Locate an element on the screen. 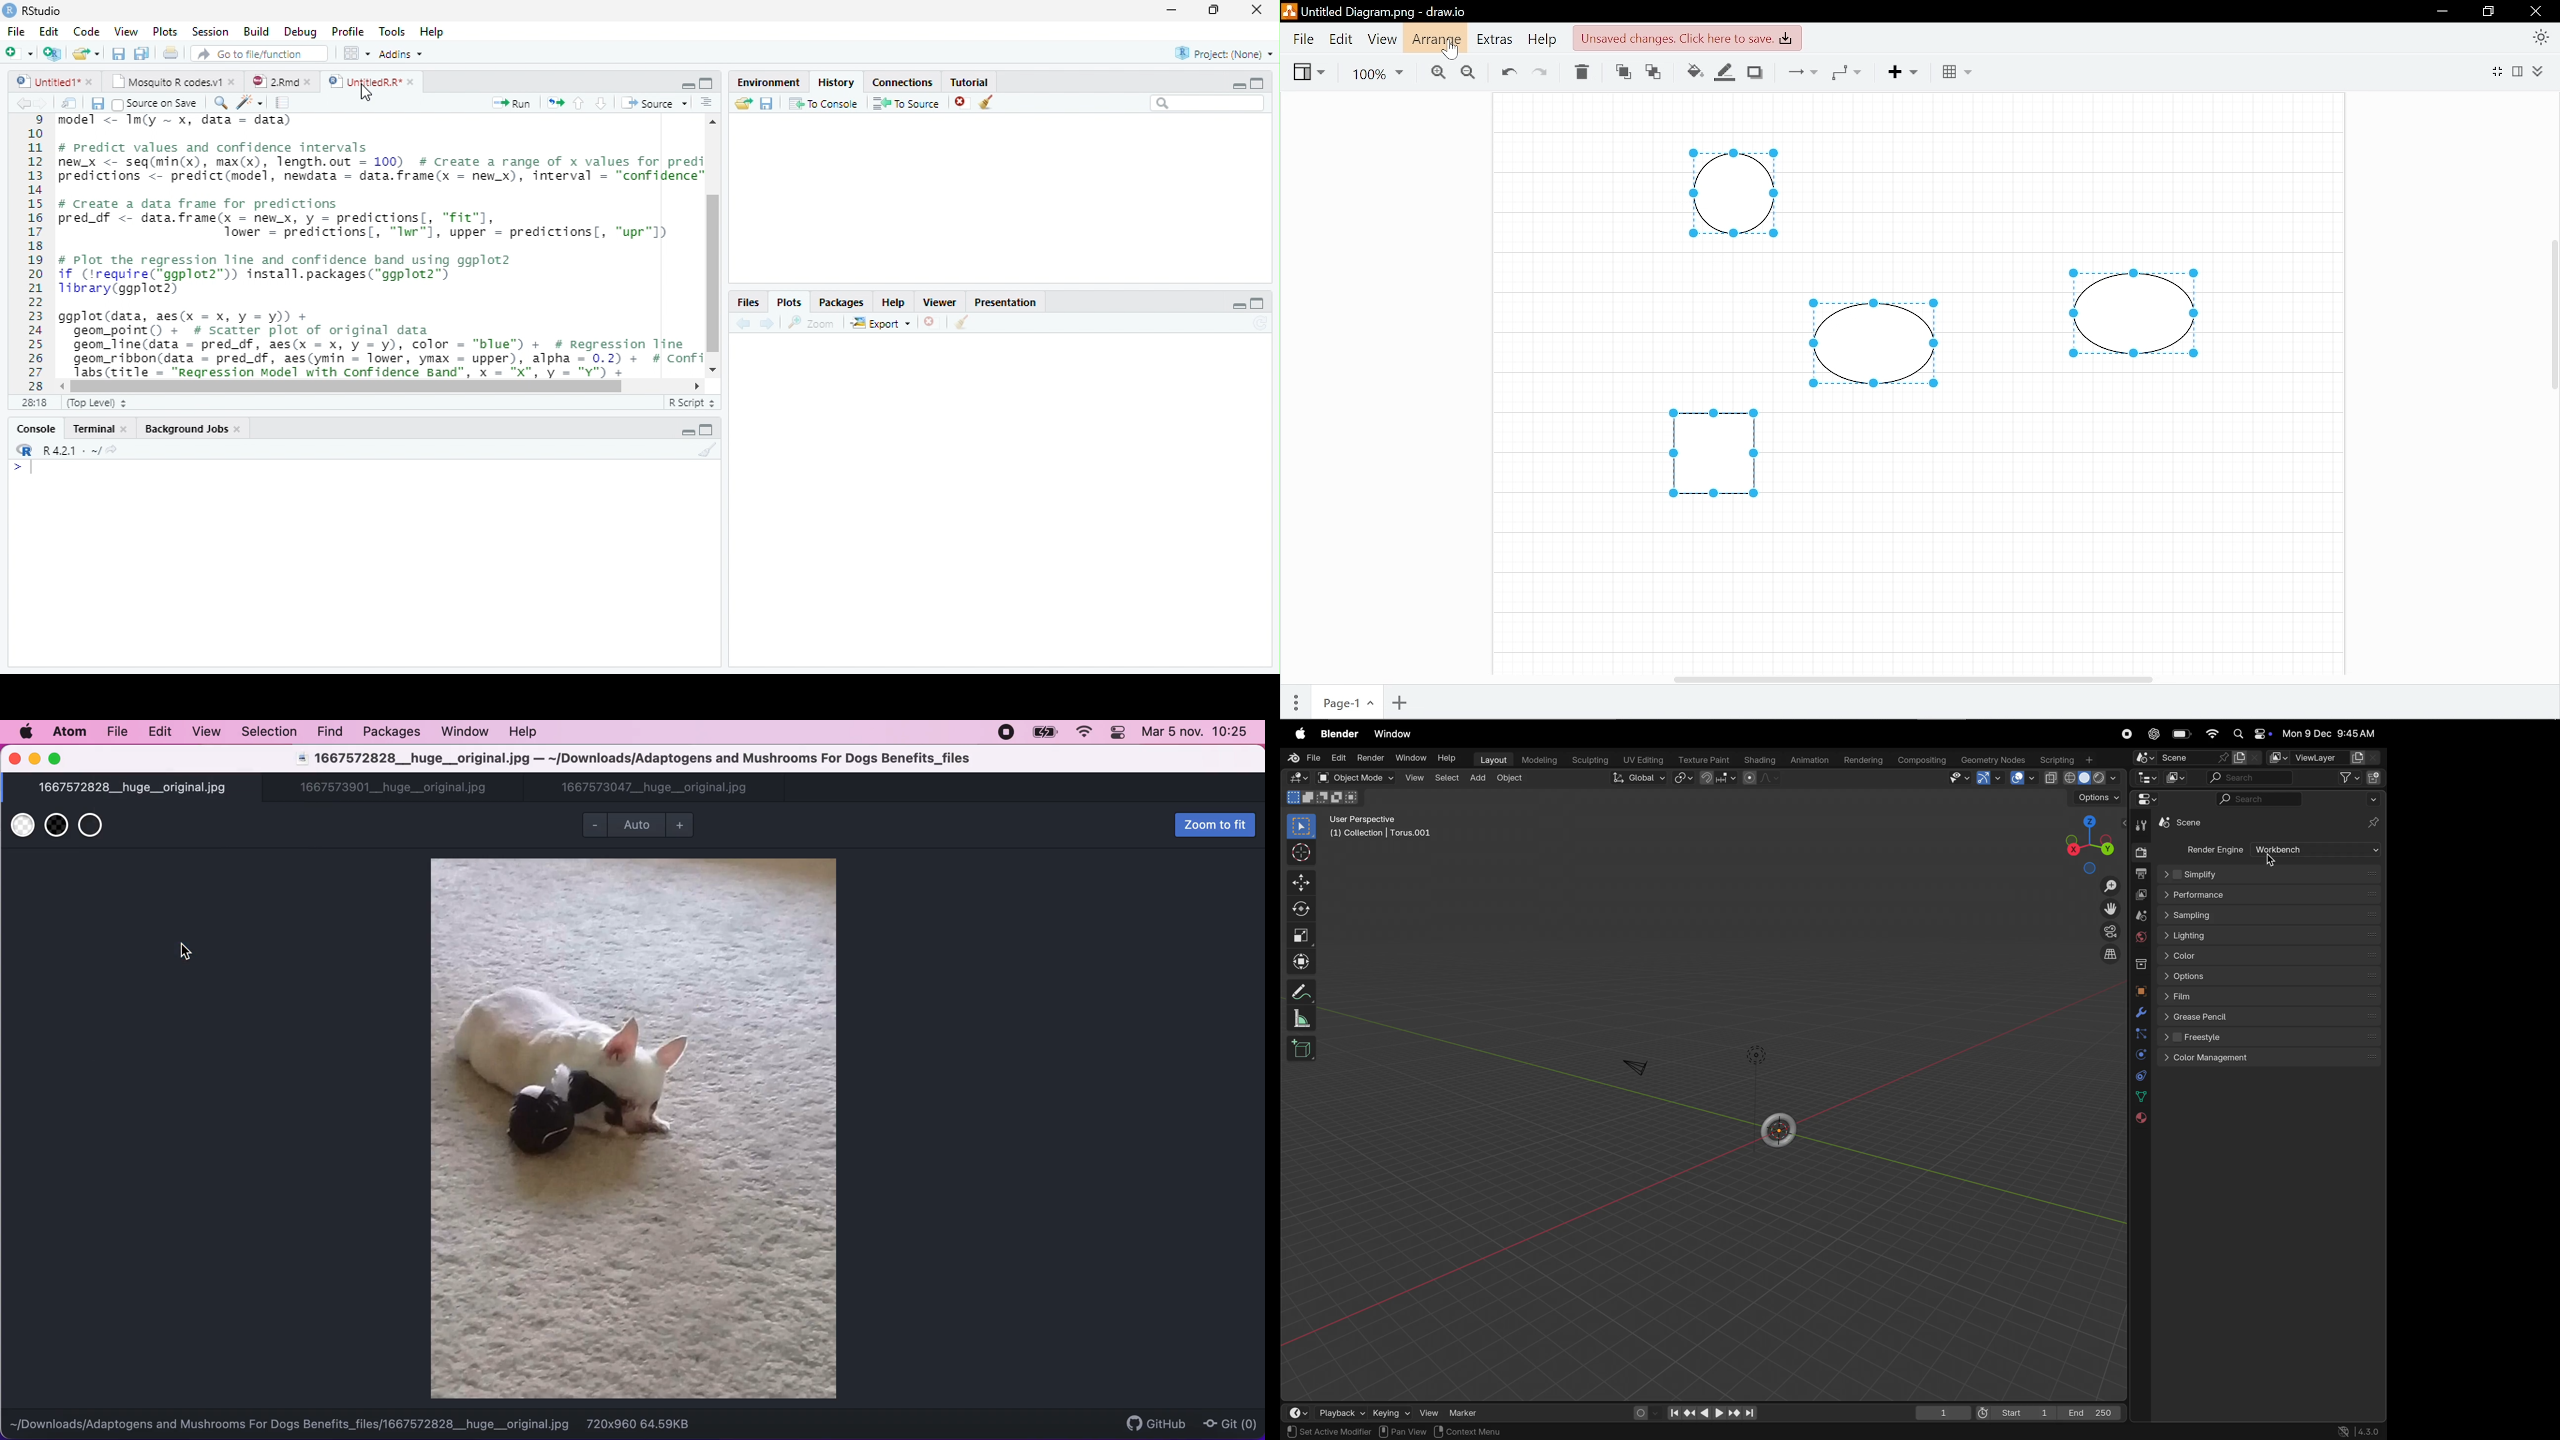 The height and width of the screenshot is (1456, 2576). Currently opened file in draw.io is located at coordinates (1378, 13).